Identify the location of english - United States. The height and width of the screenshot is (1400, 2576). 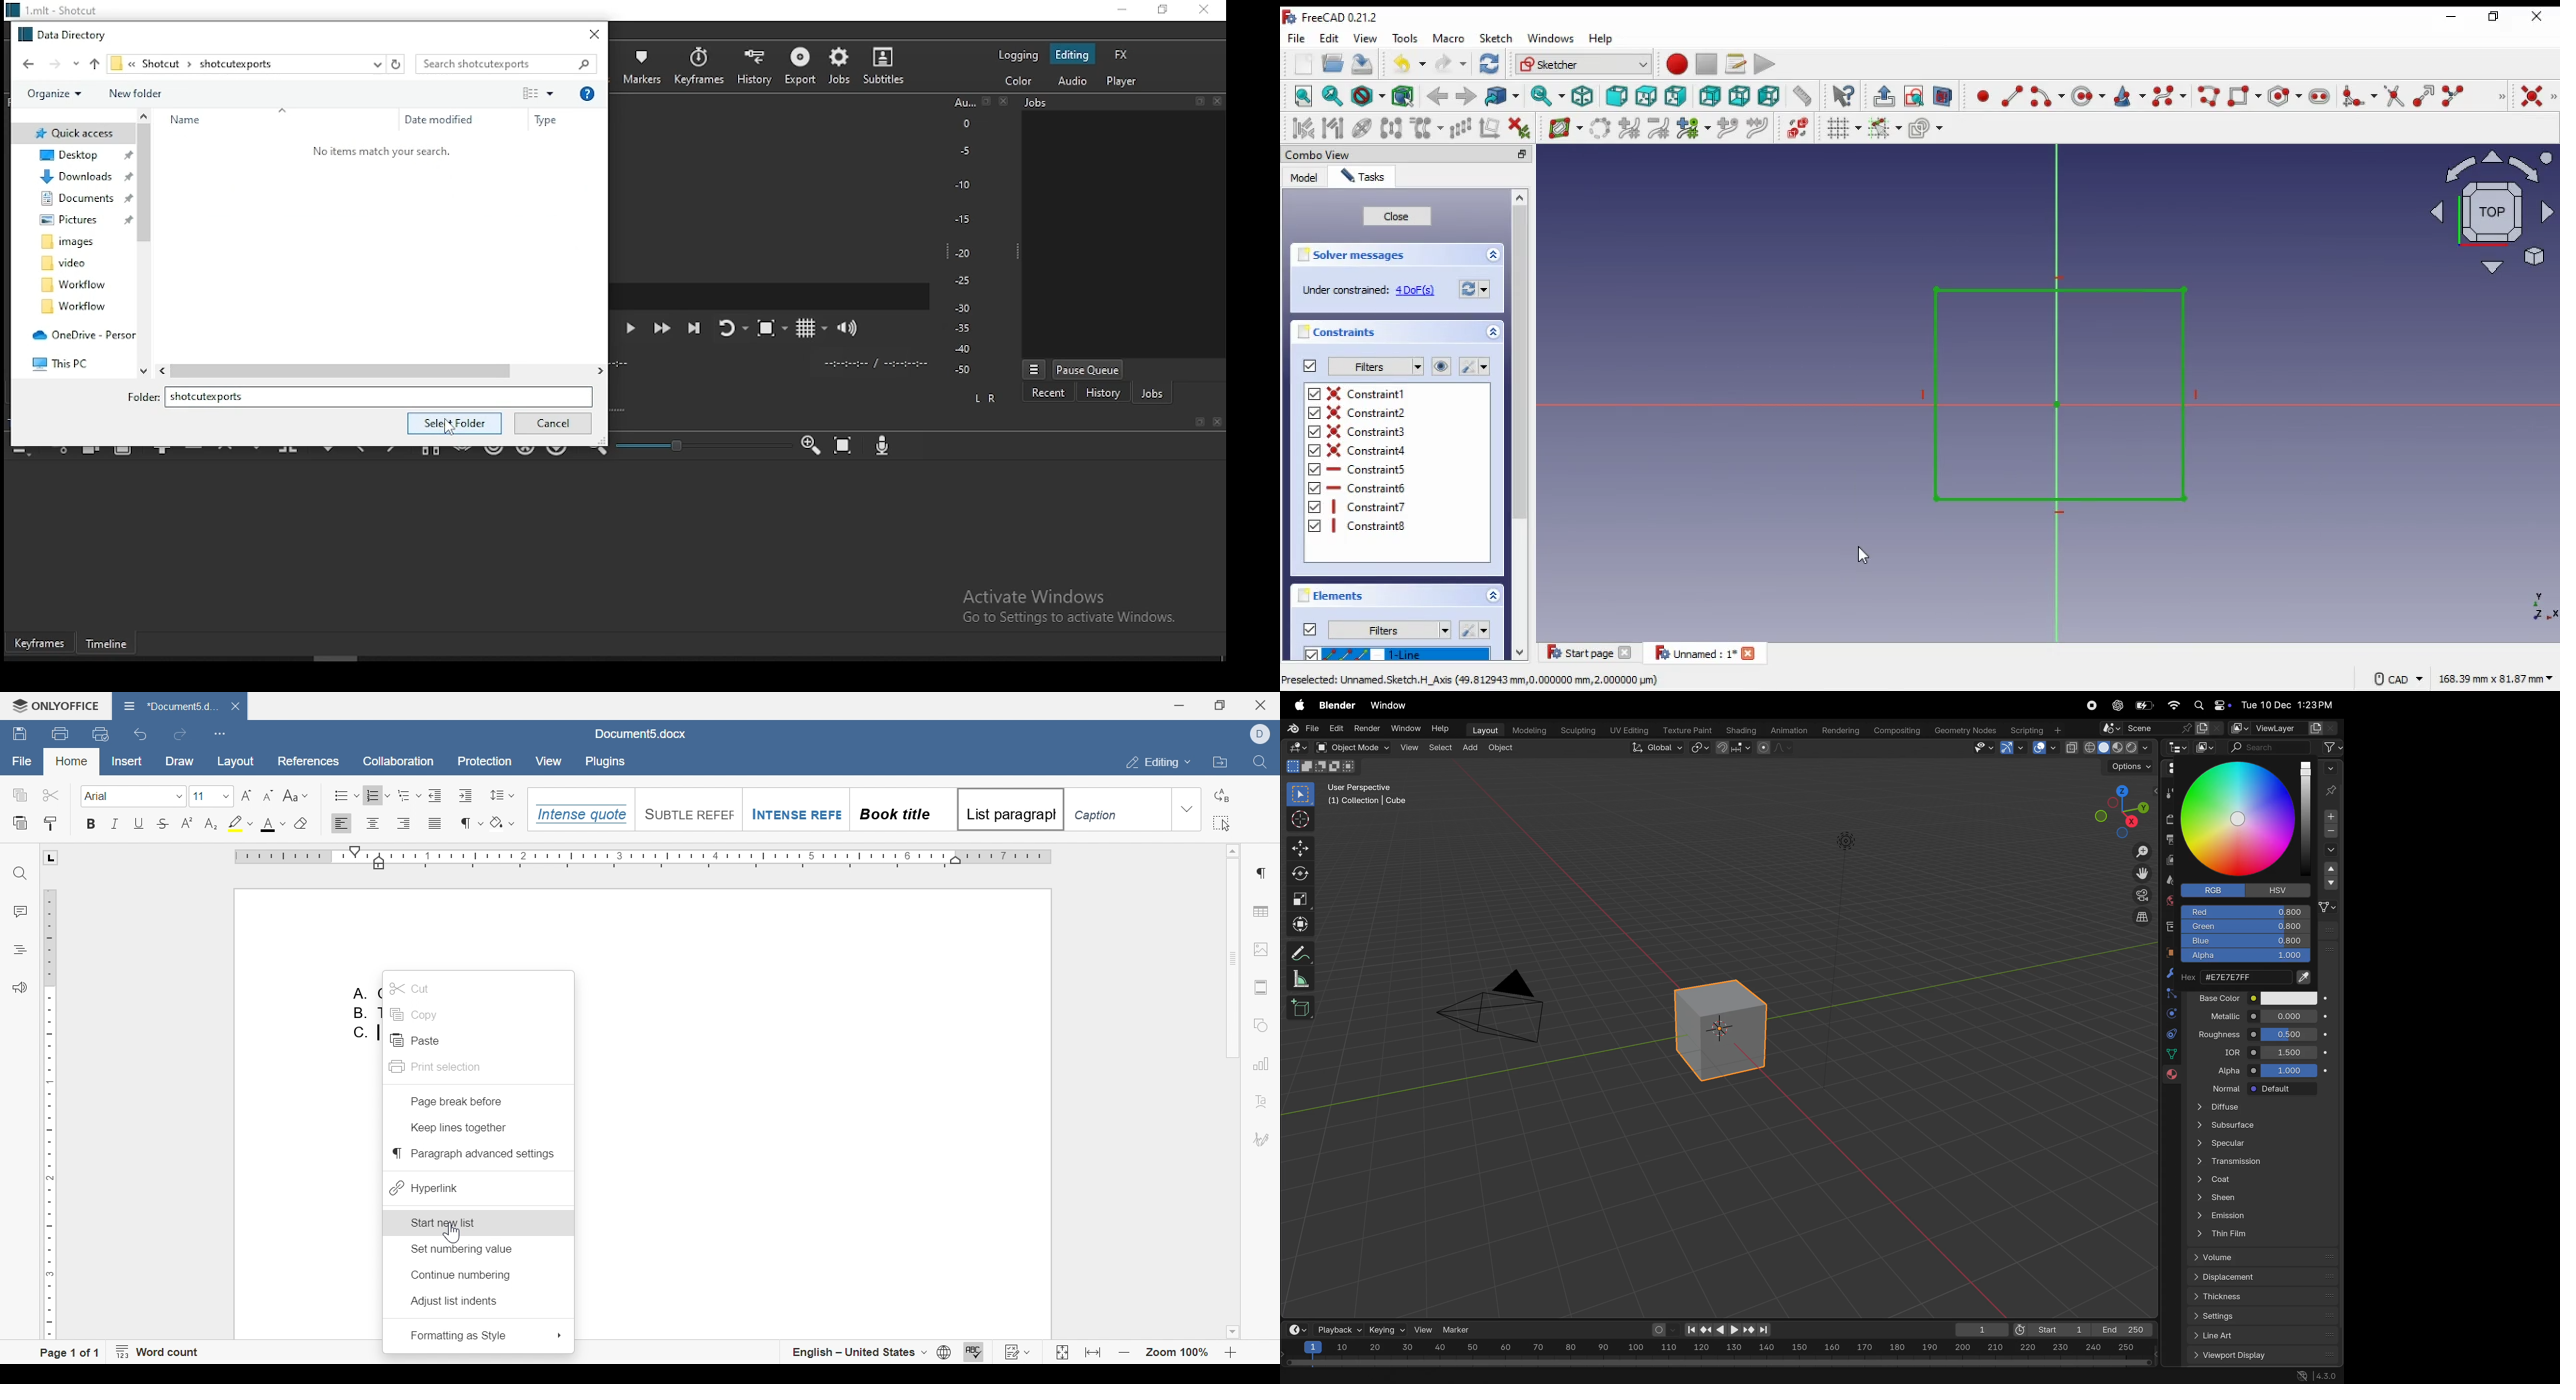
(871, 1353).